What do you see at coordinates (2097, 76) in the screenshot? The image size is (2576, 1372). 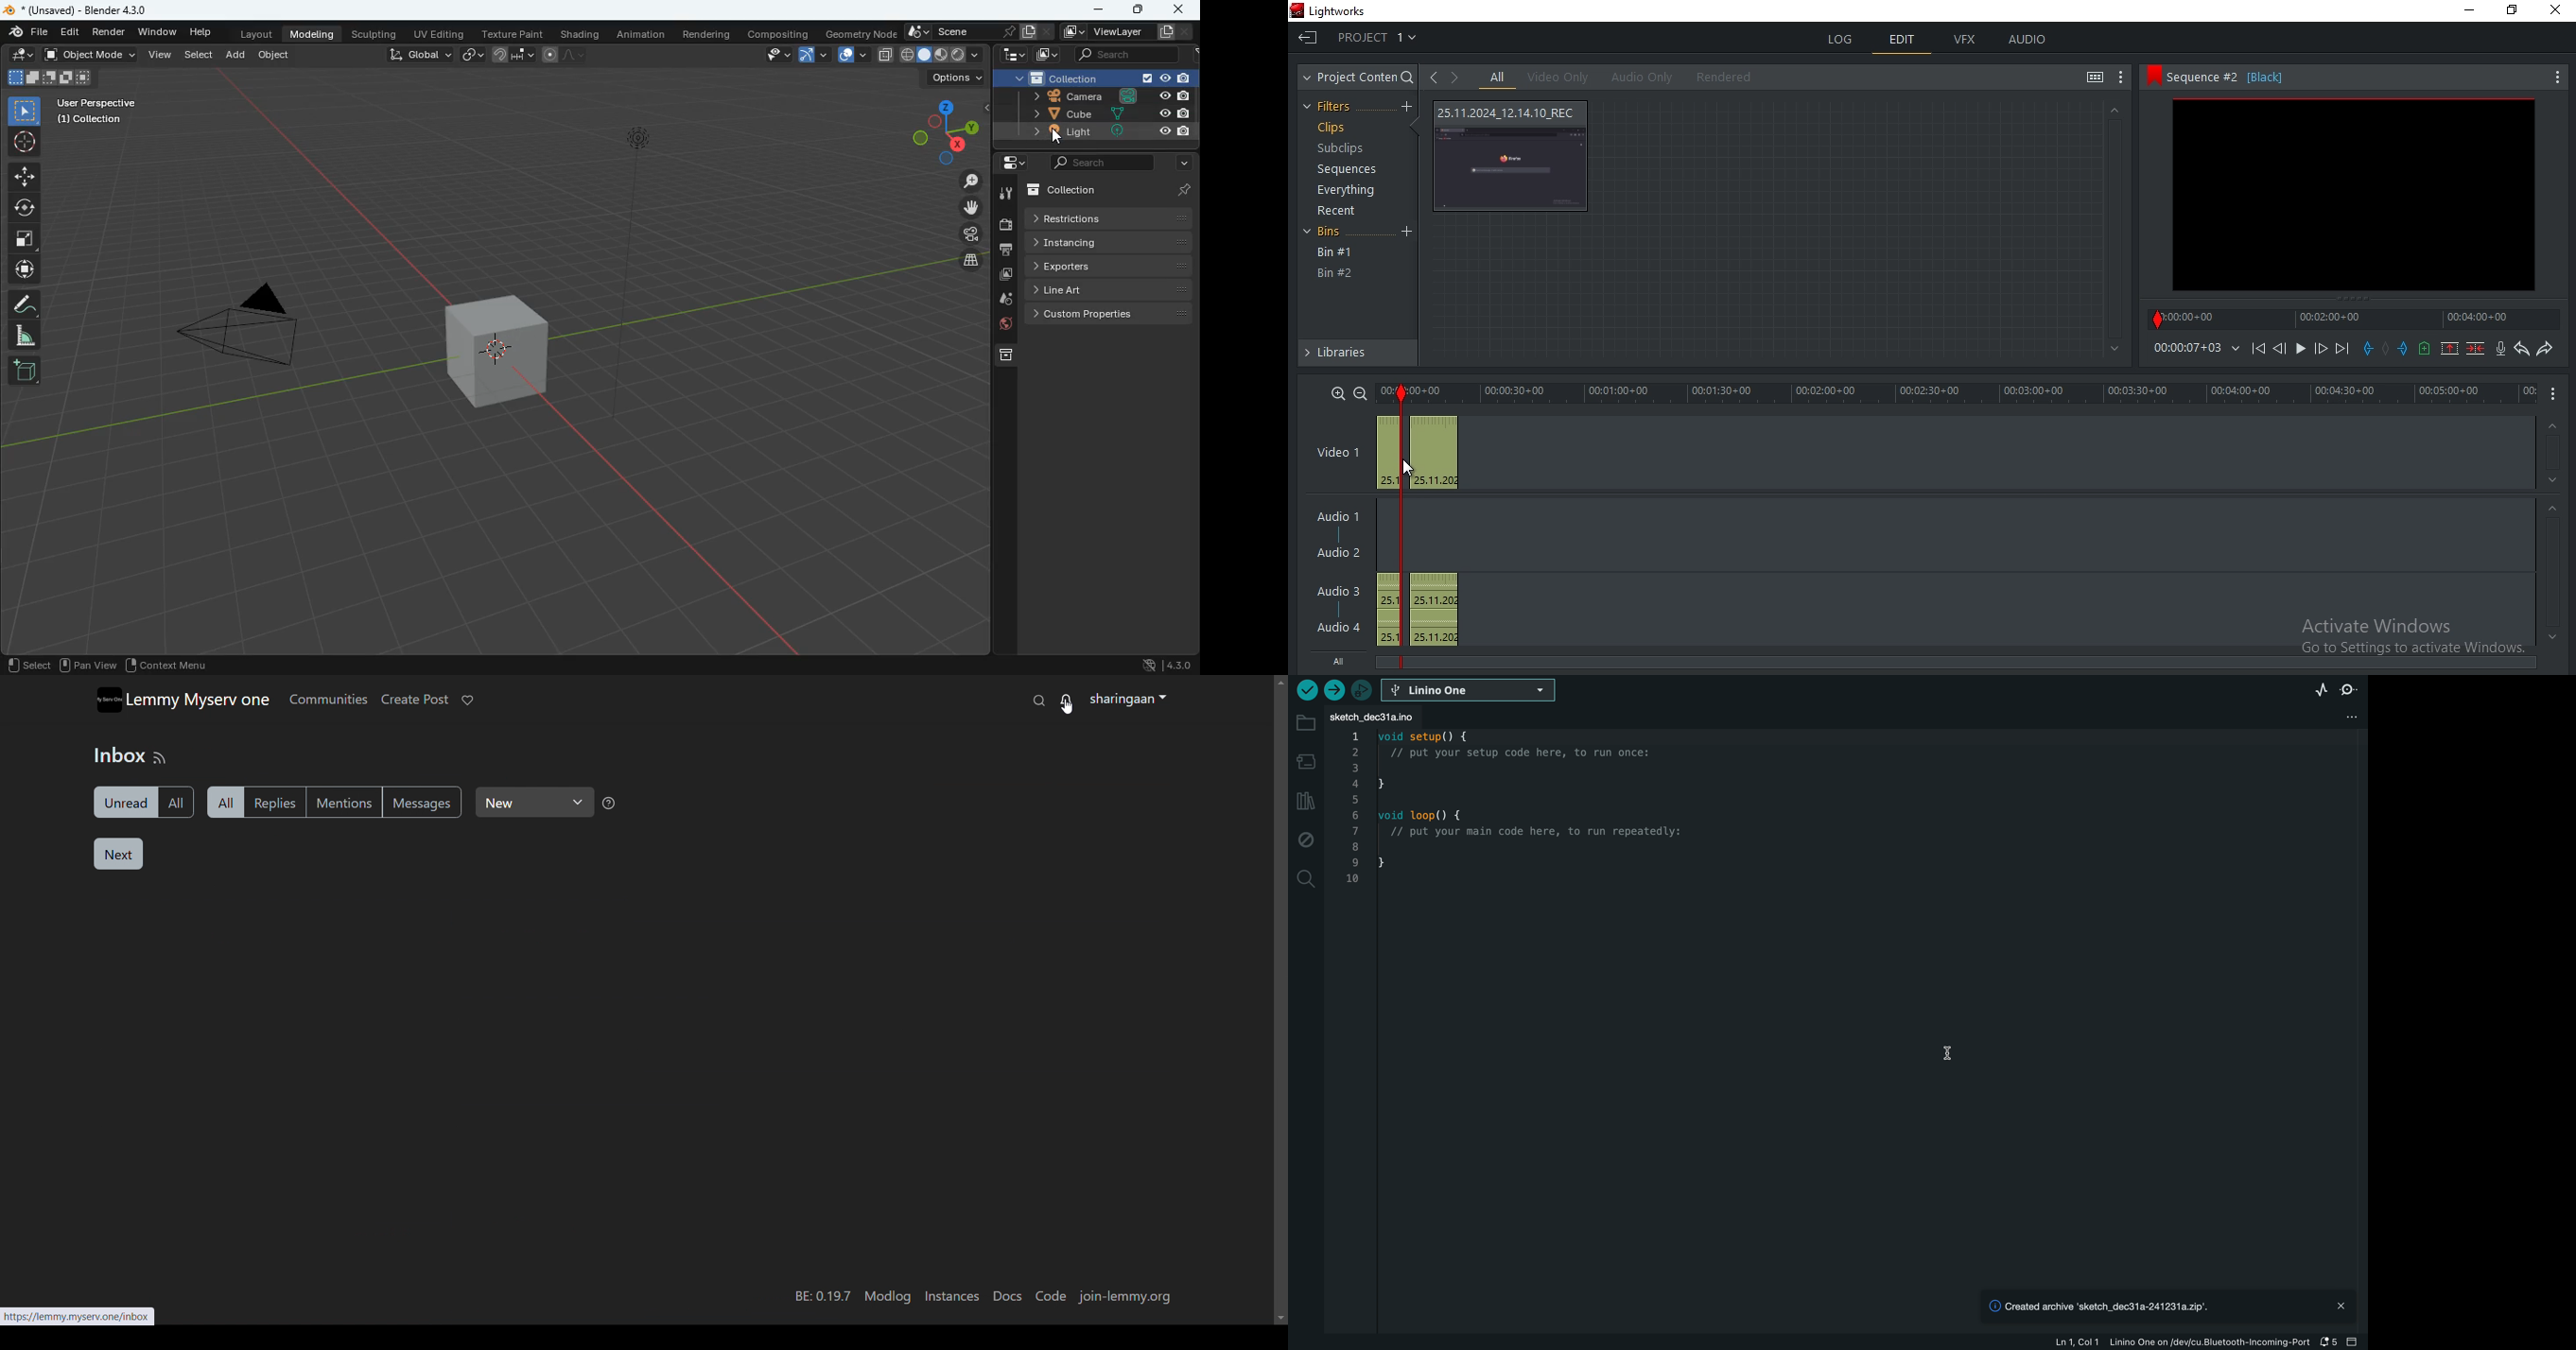 I see `` at bounding box center [2097, 76].